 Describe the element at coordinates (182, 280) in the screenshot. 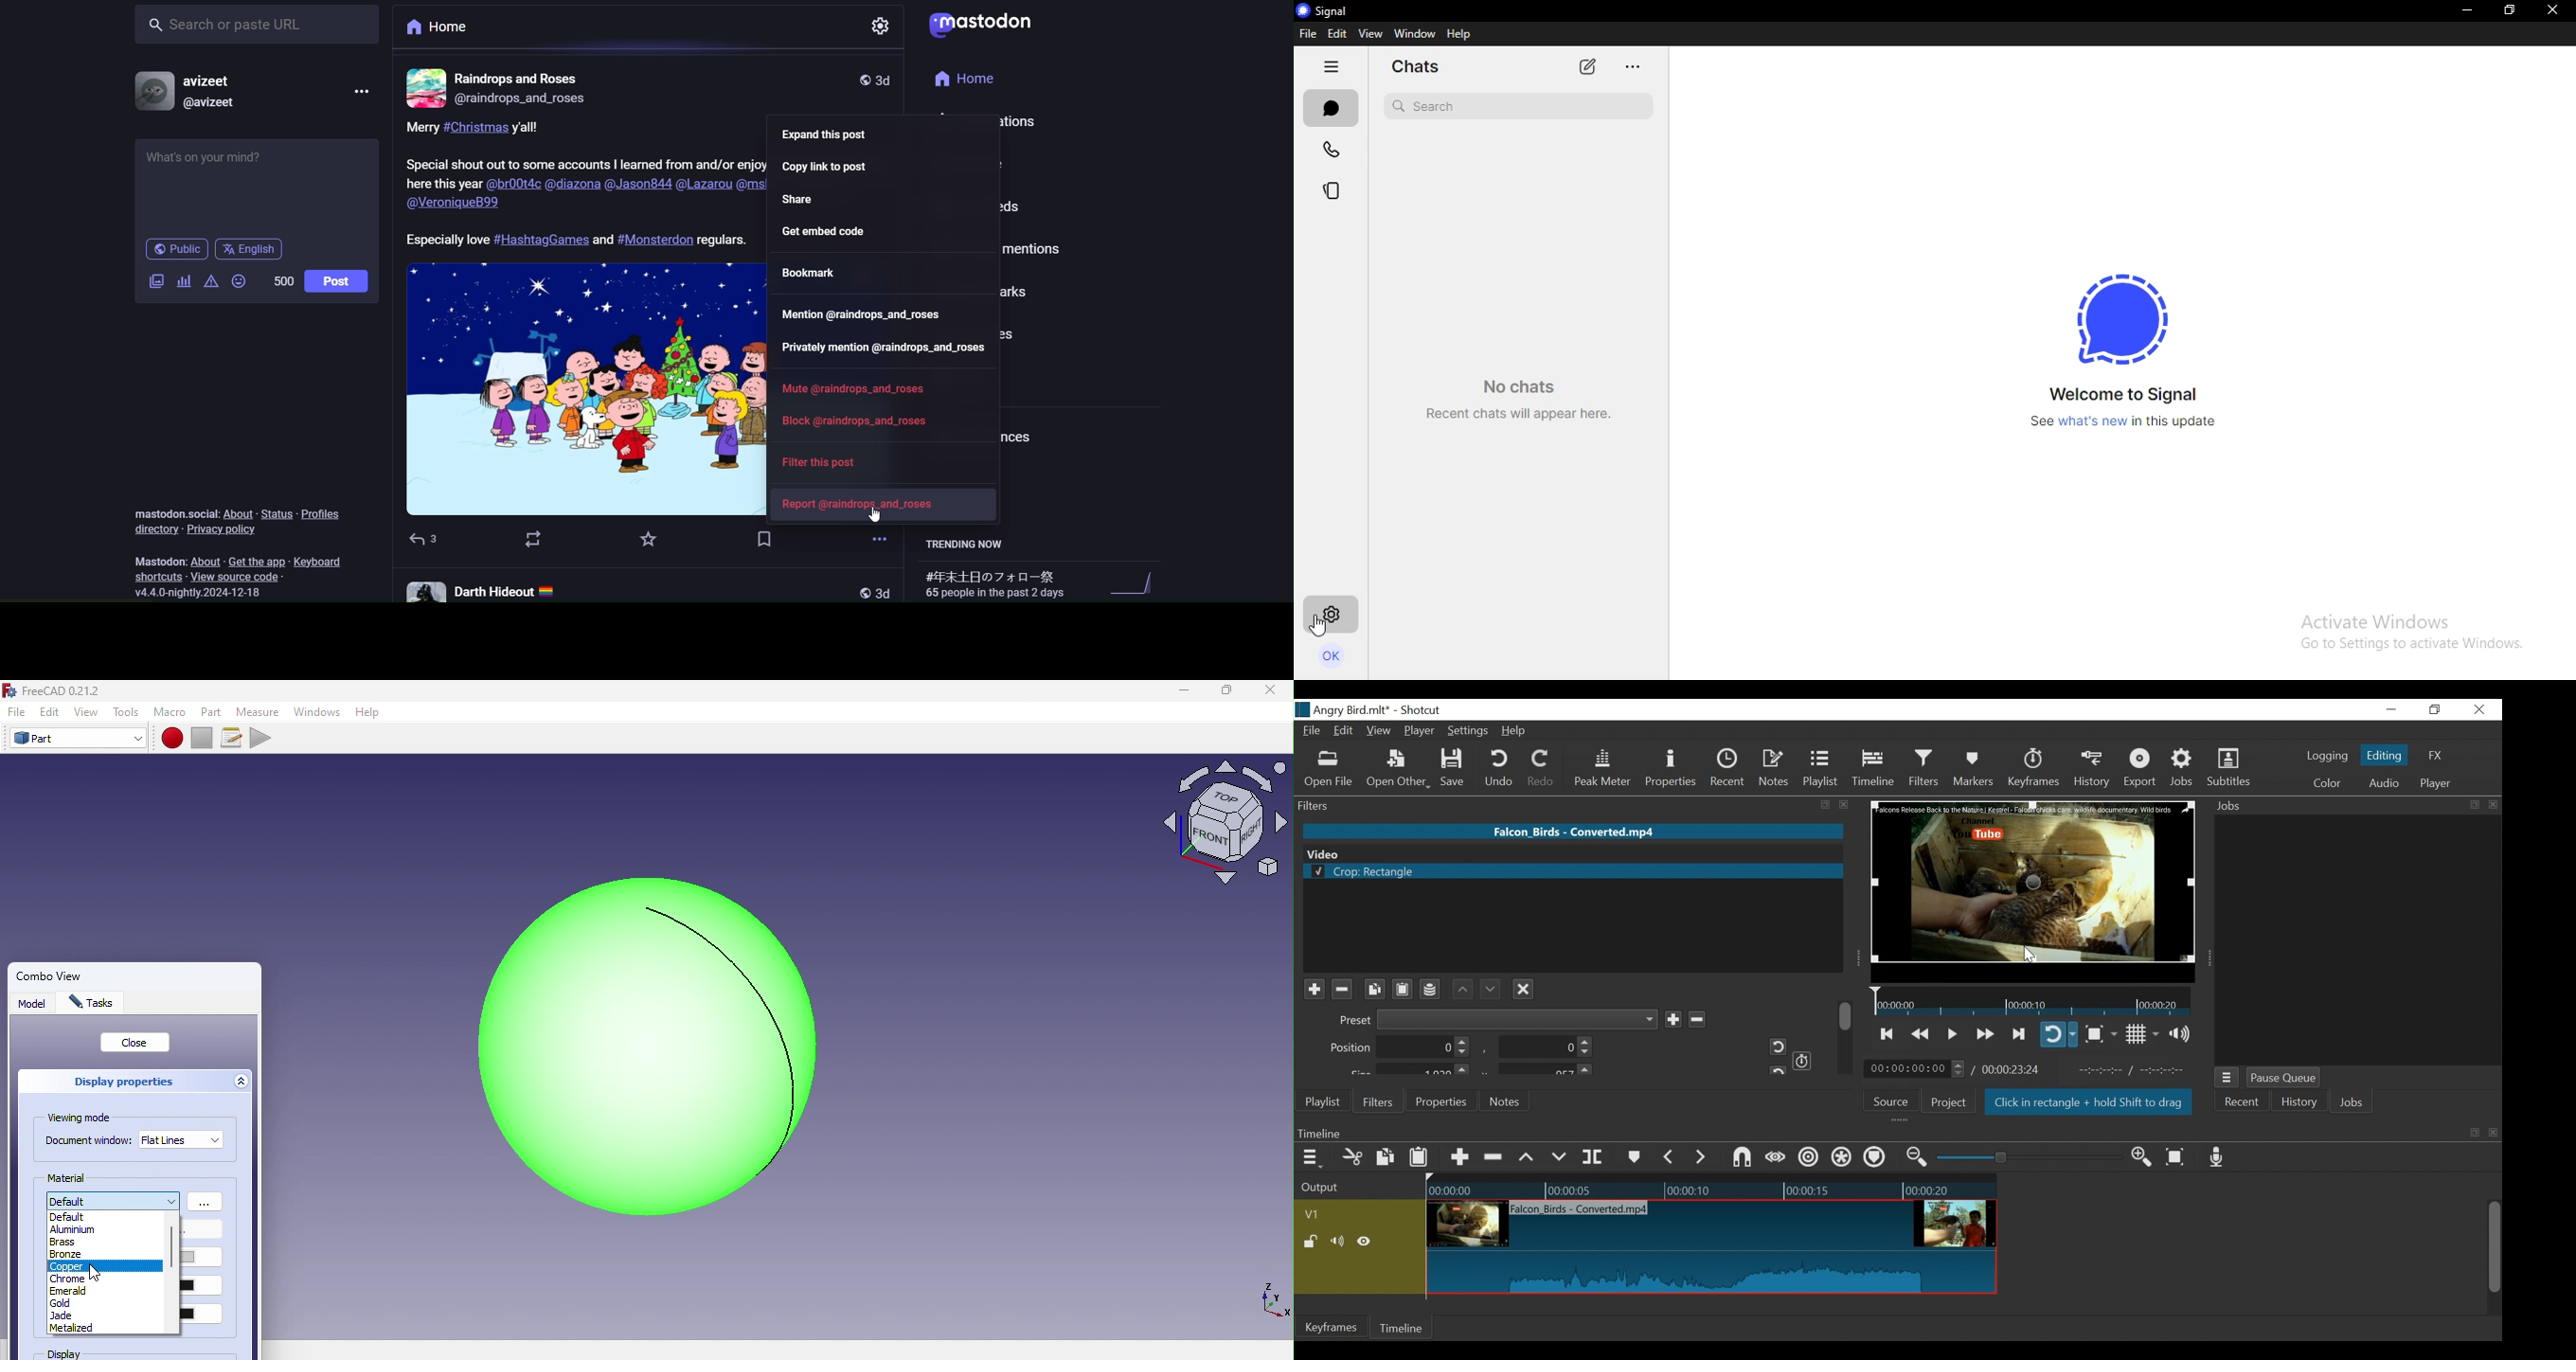

I see `poll` at that location.